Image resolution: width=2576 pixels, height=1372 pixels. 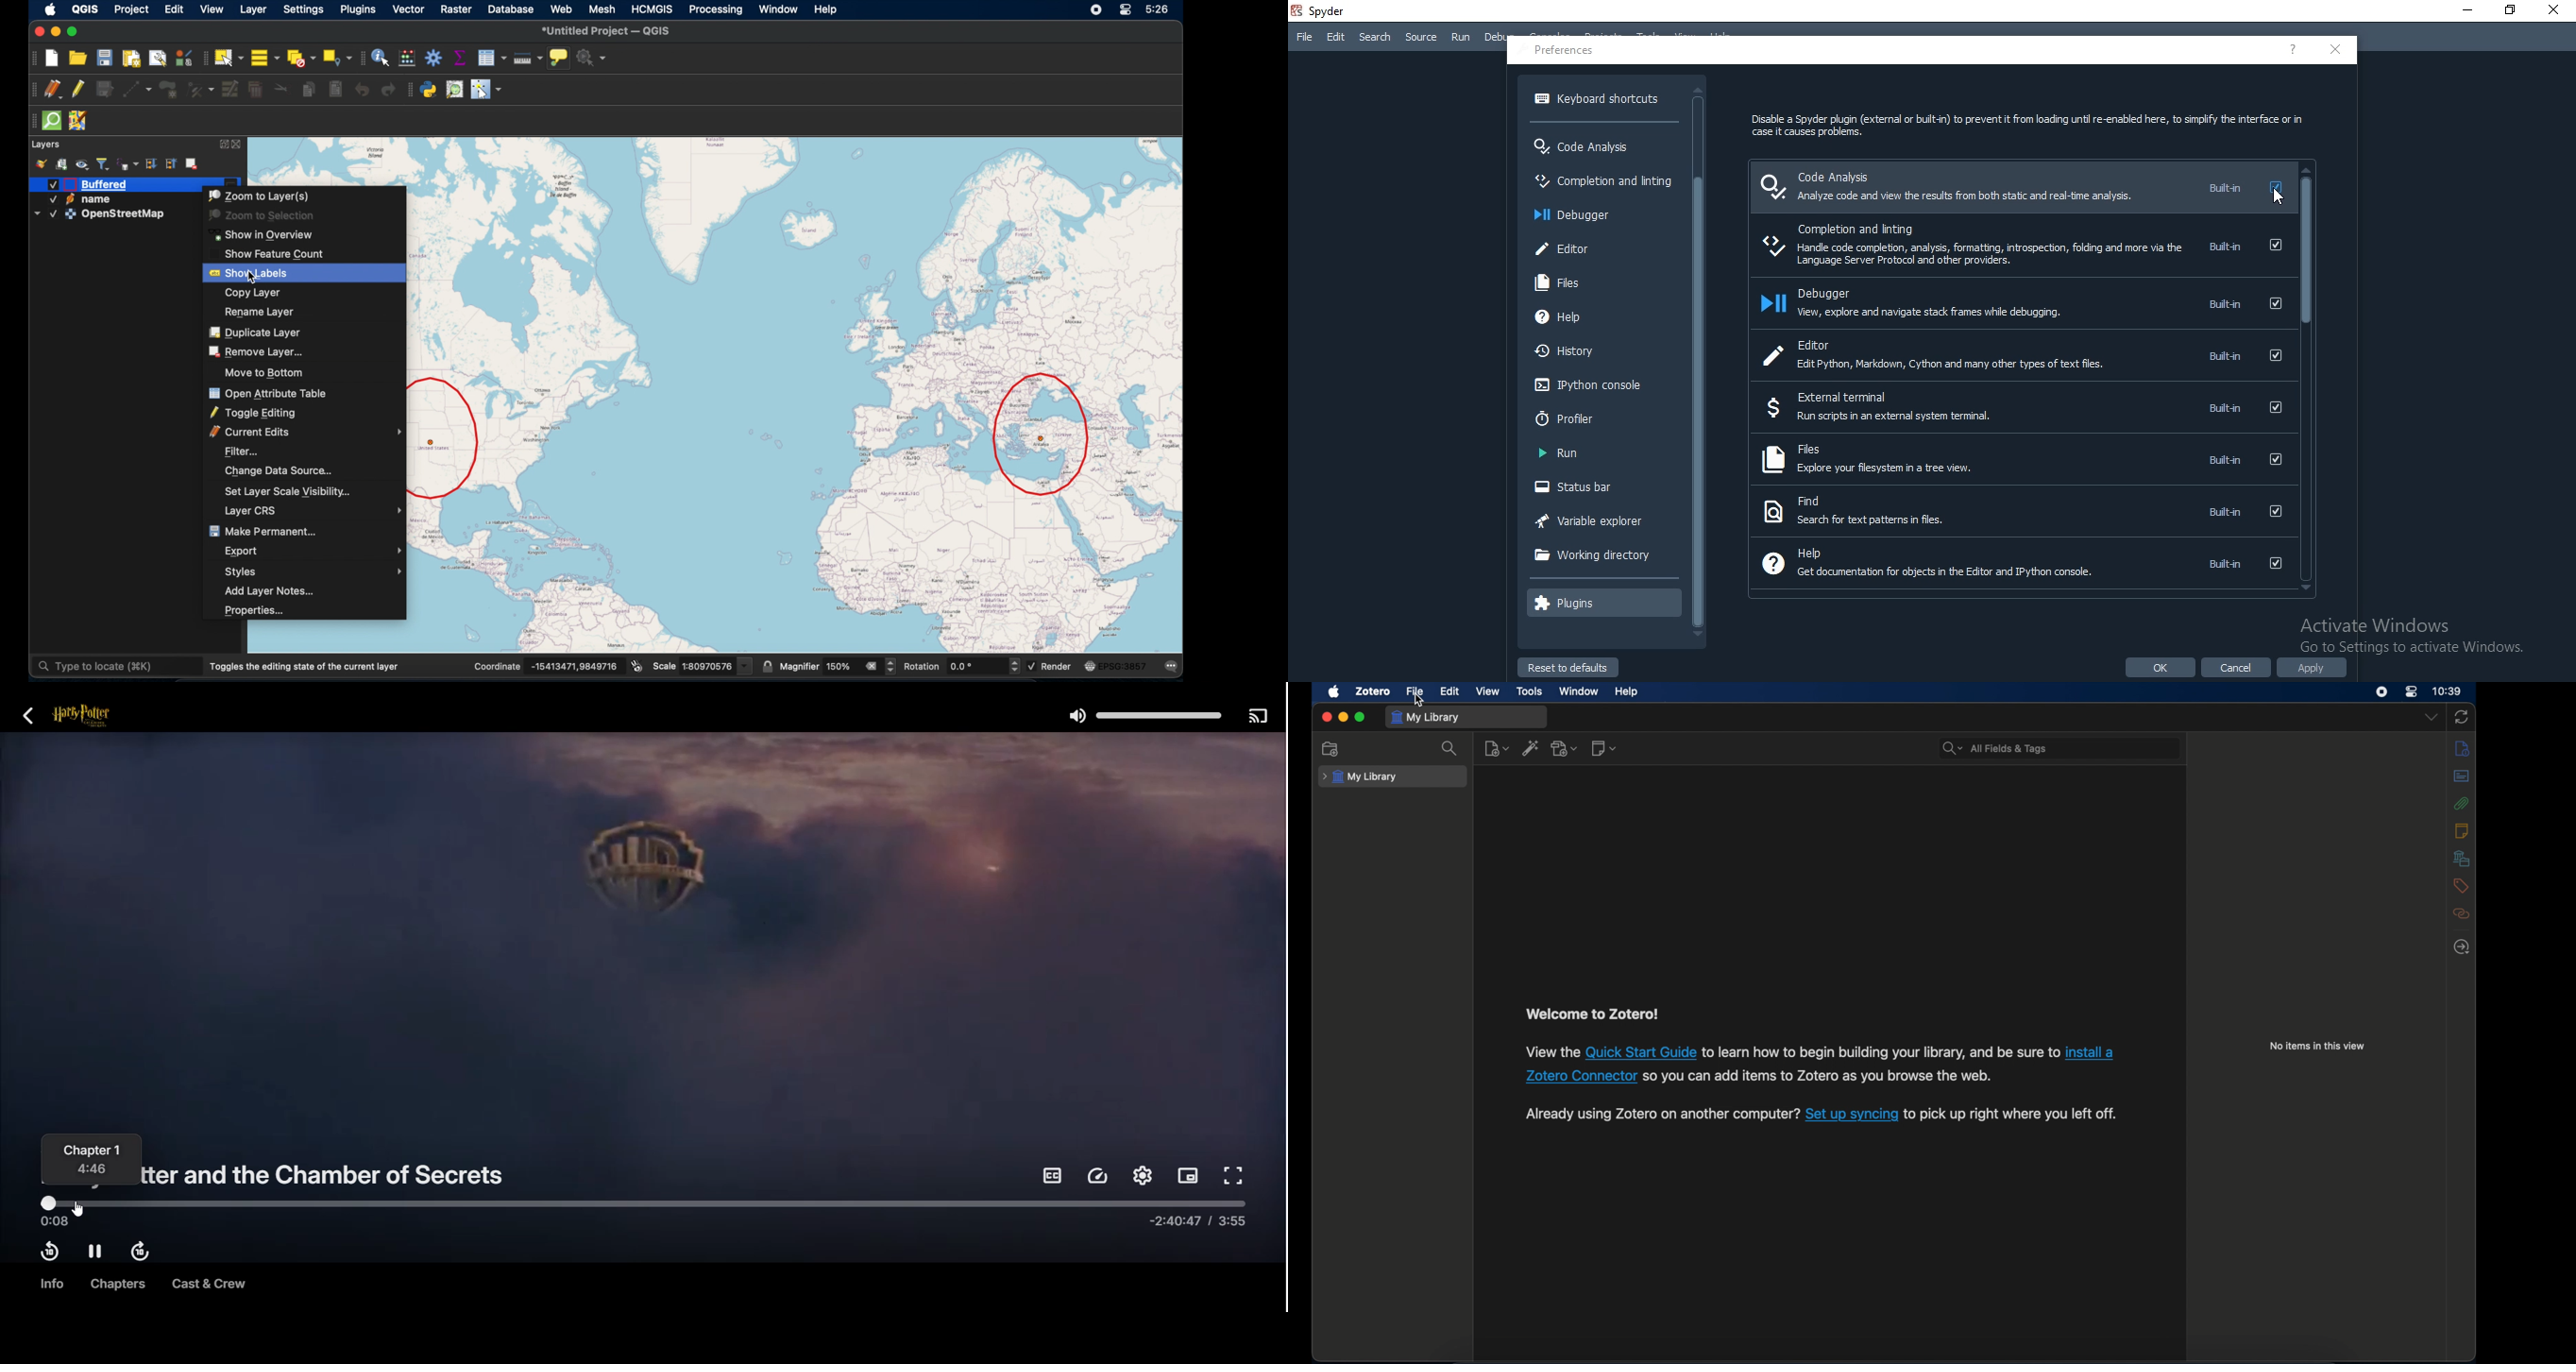 What do you see at coordinates (1301, 39) in the screenshot?
I see `File ` at bounding box center [1301, 39].